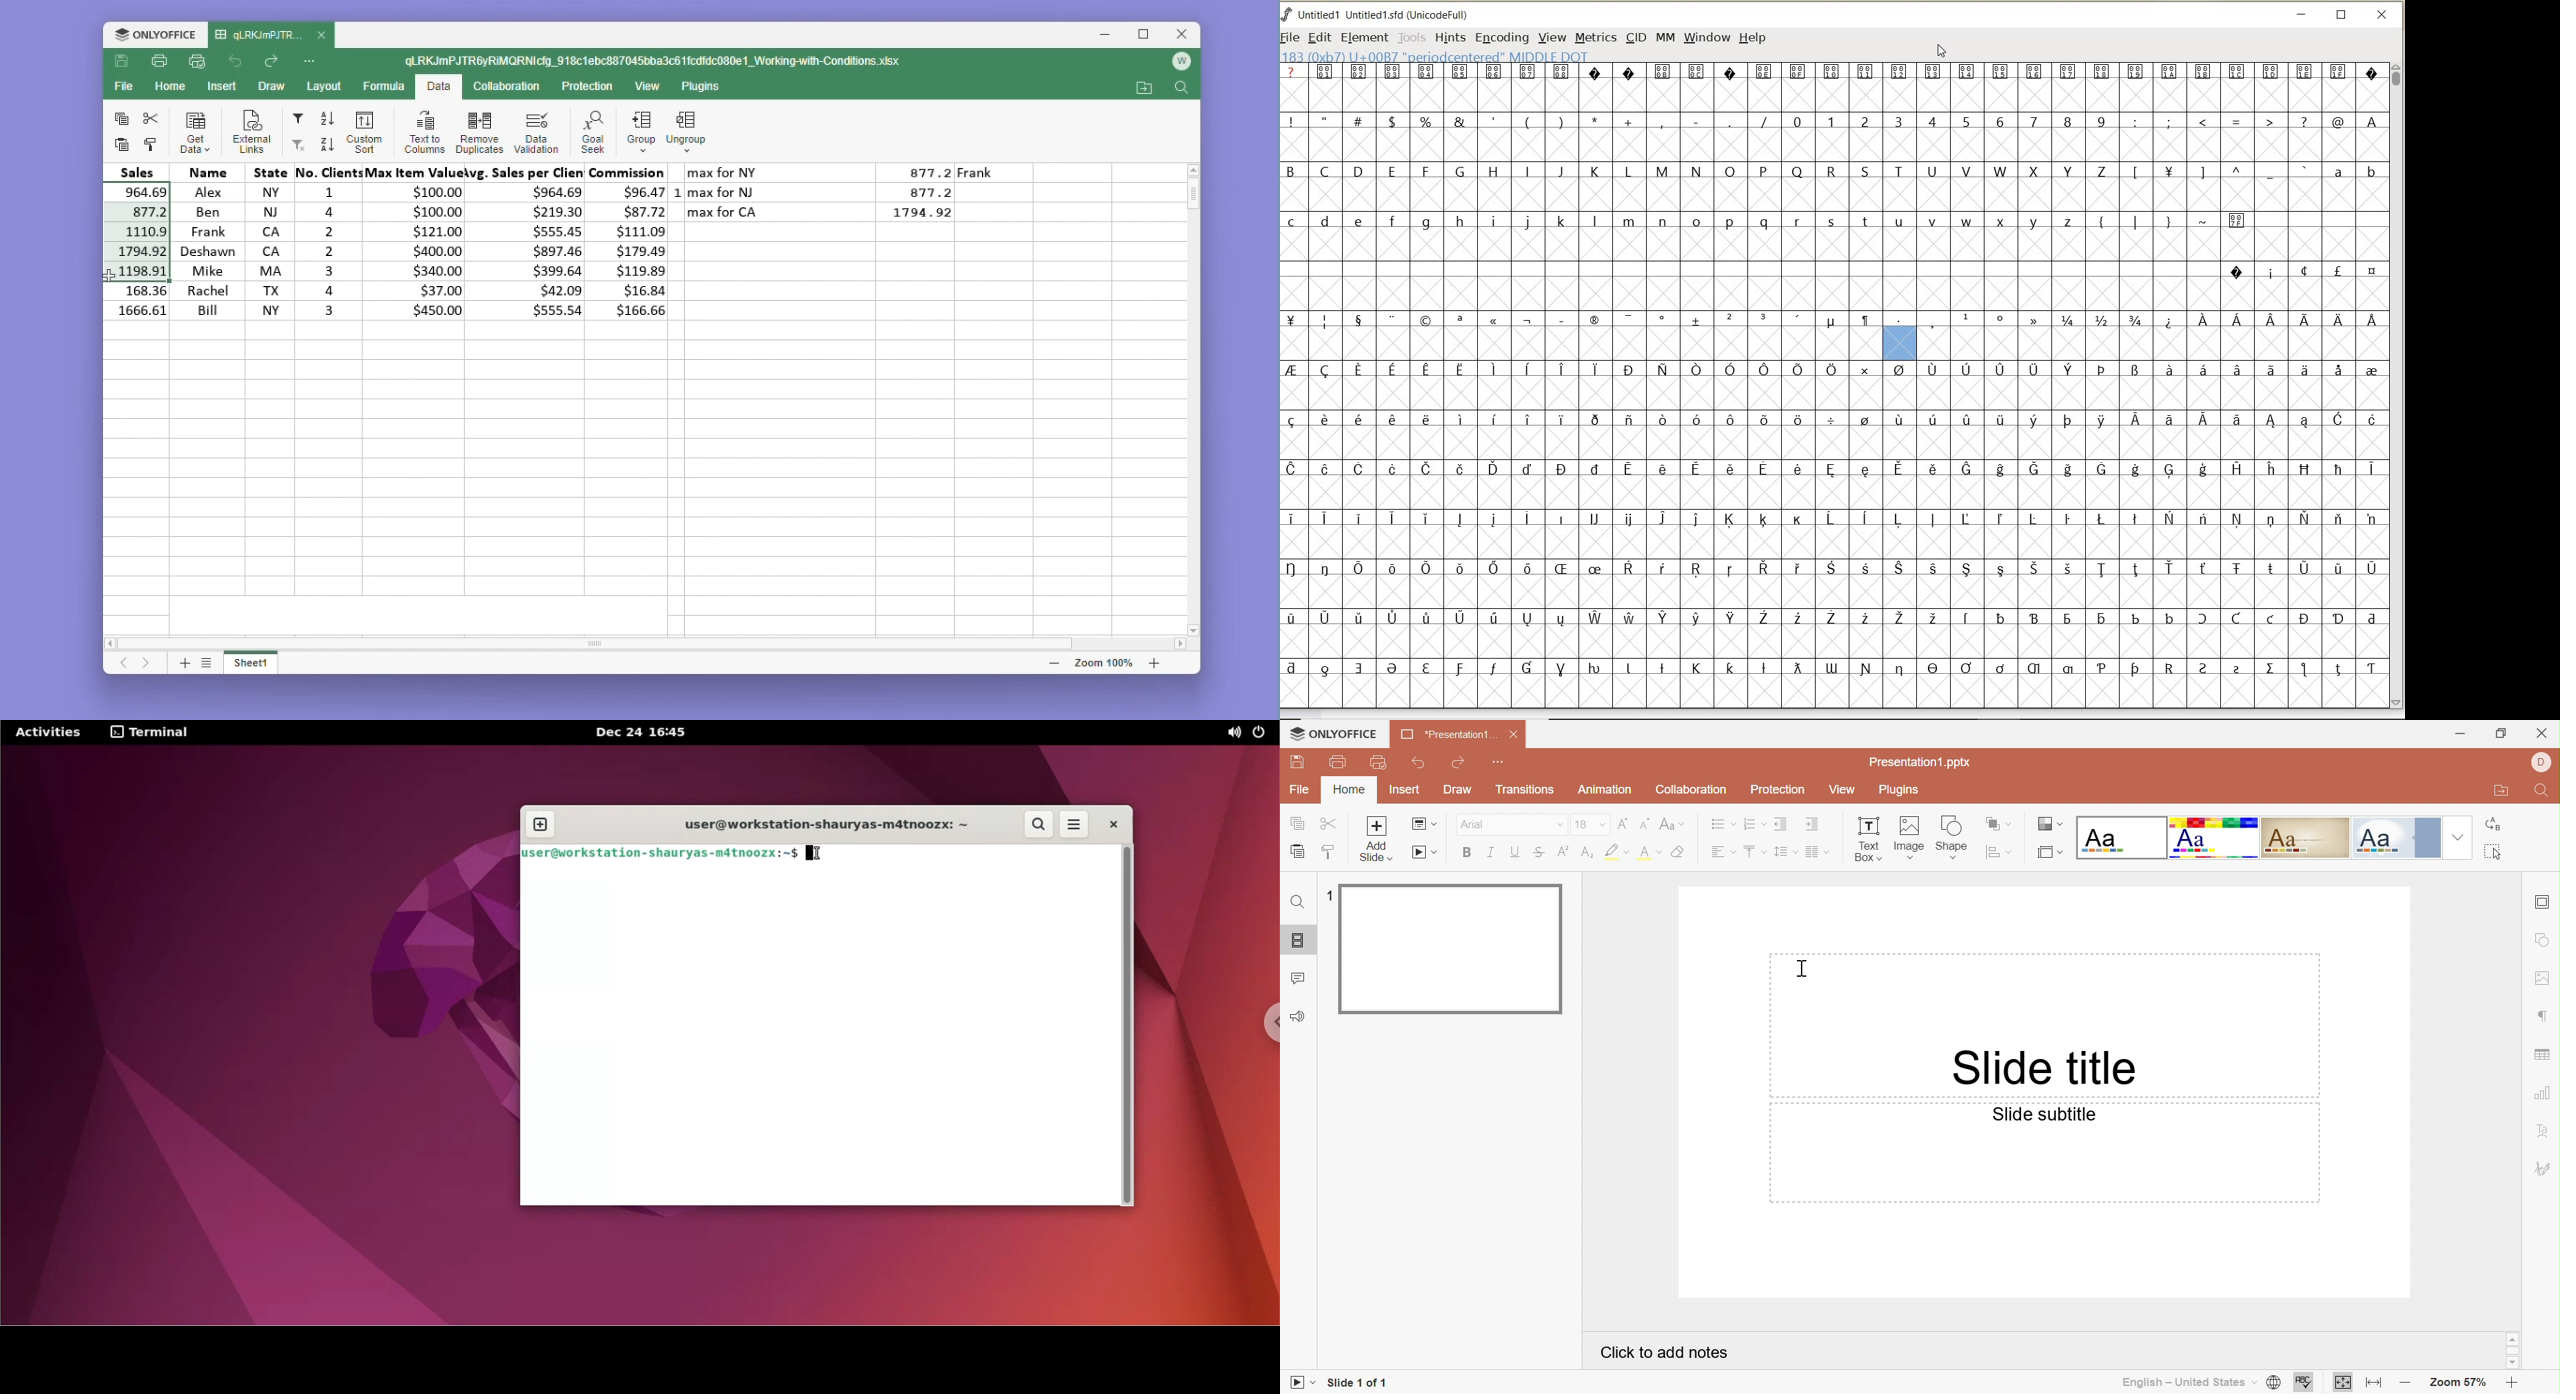 The image size is (2576, 1400). What do you see at coordinates (504, 85) in the screenshot?
I see `Collaboration` at bounding box center [504, 85].